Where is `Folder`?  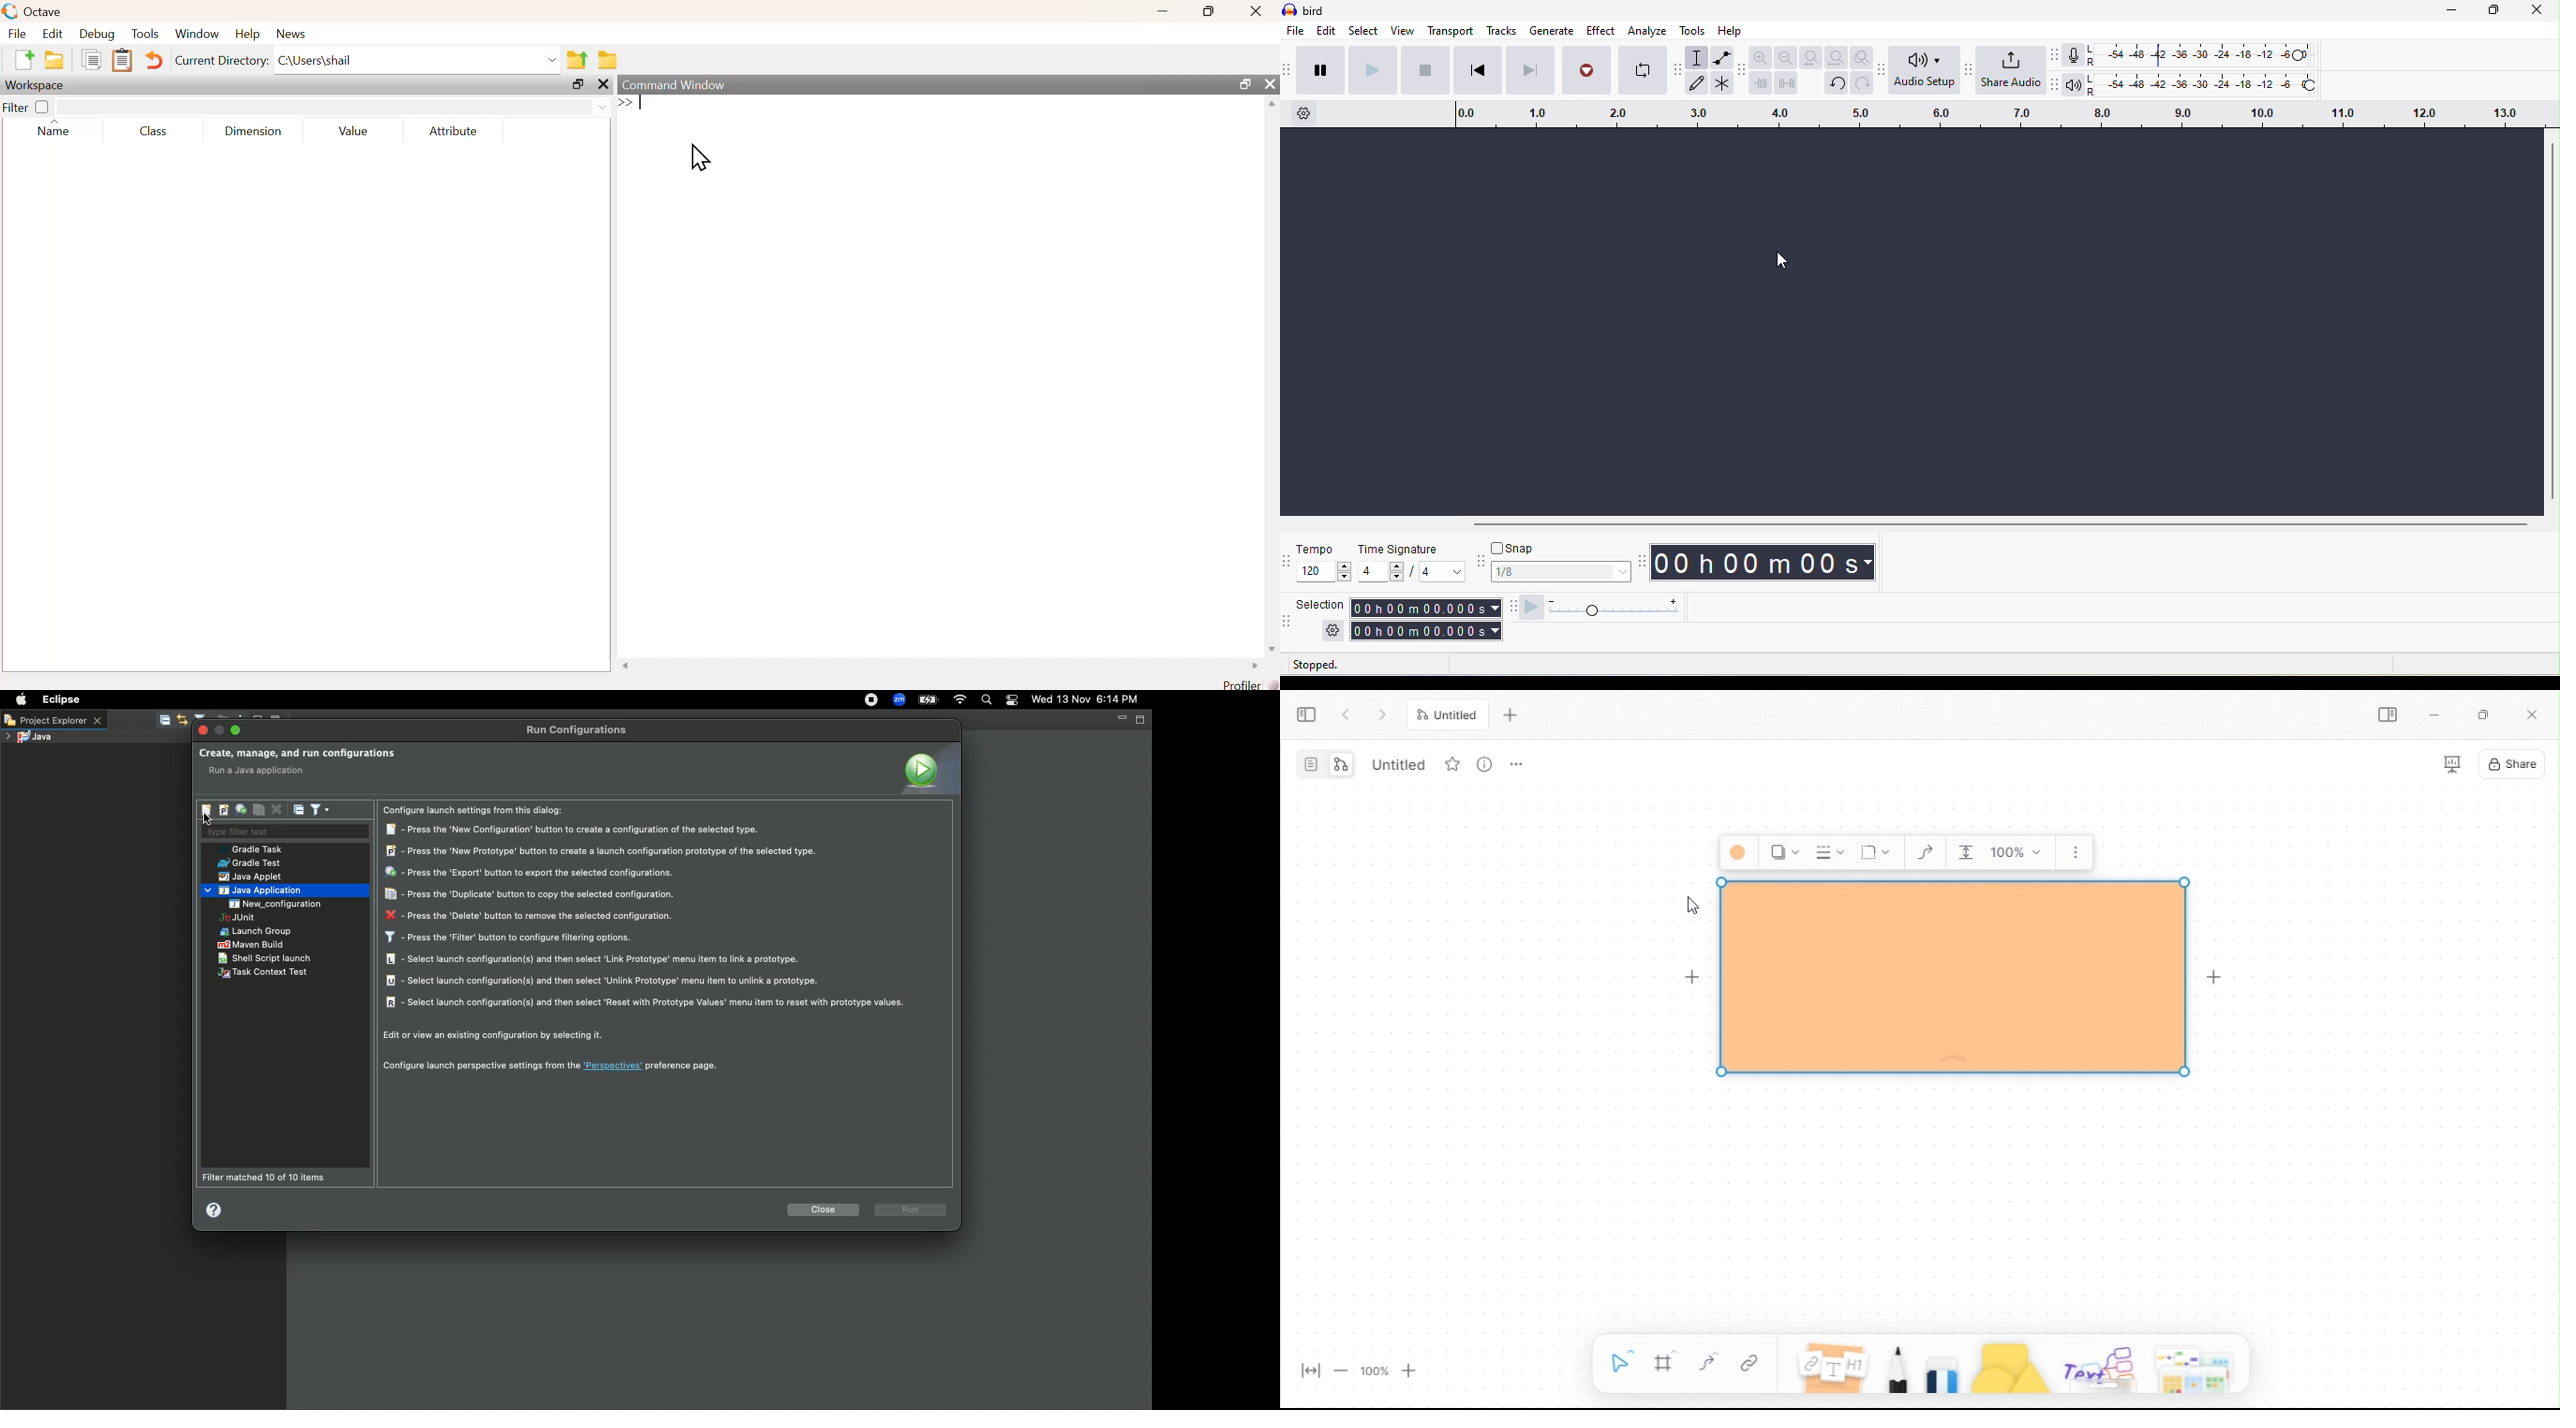
Folder is located at coordinates (607, 61).